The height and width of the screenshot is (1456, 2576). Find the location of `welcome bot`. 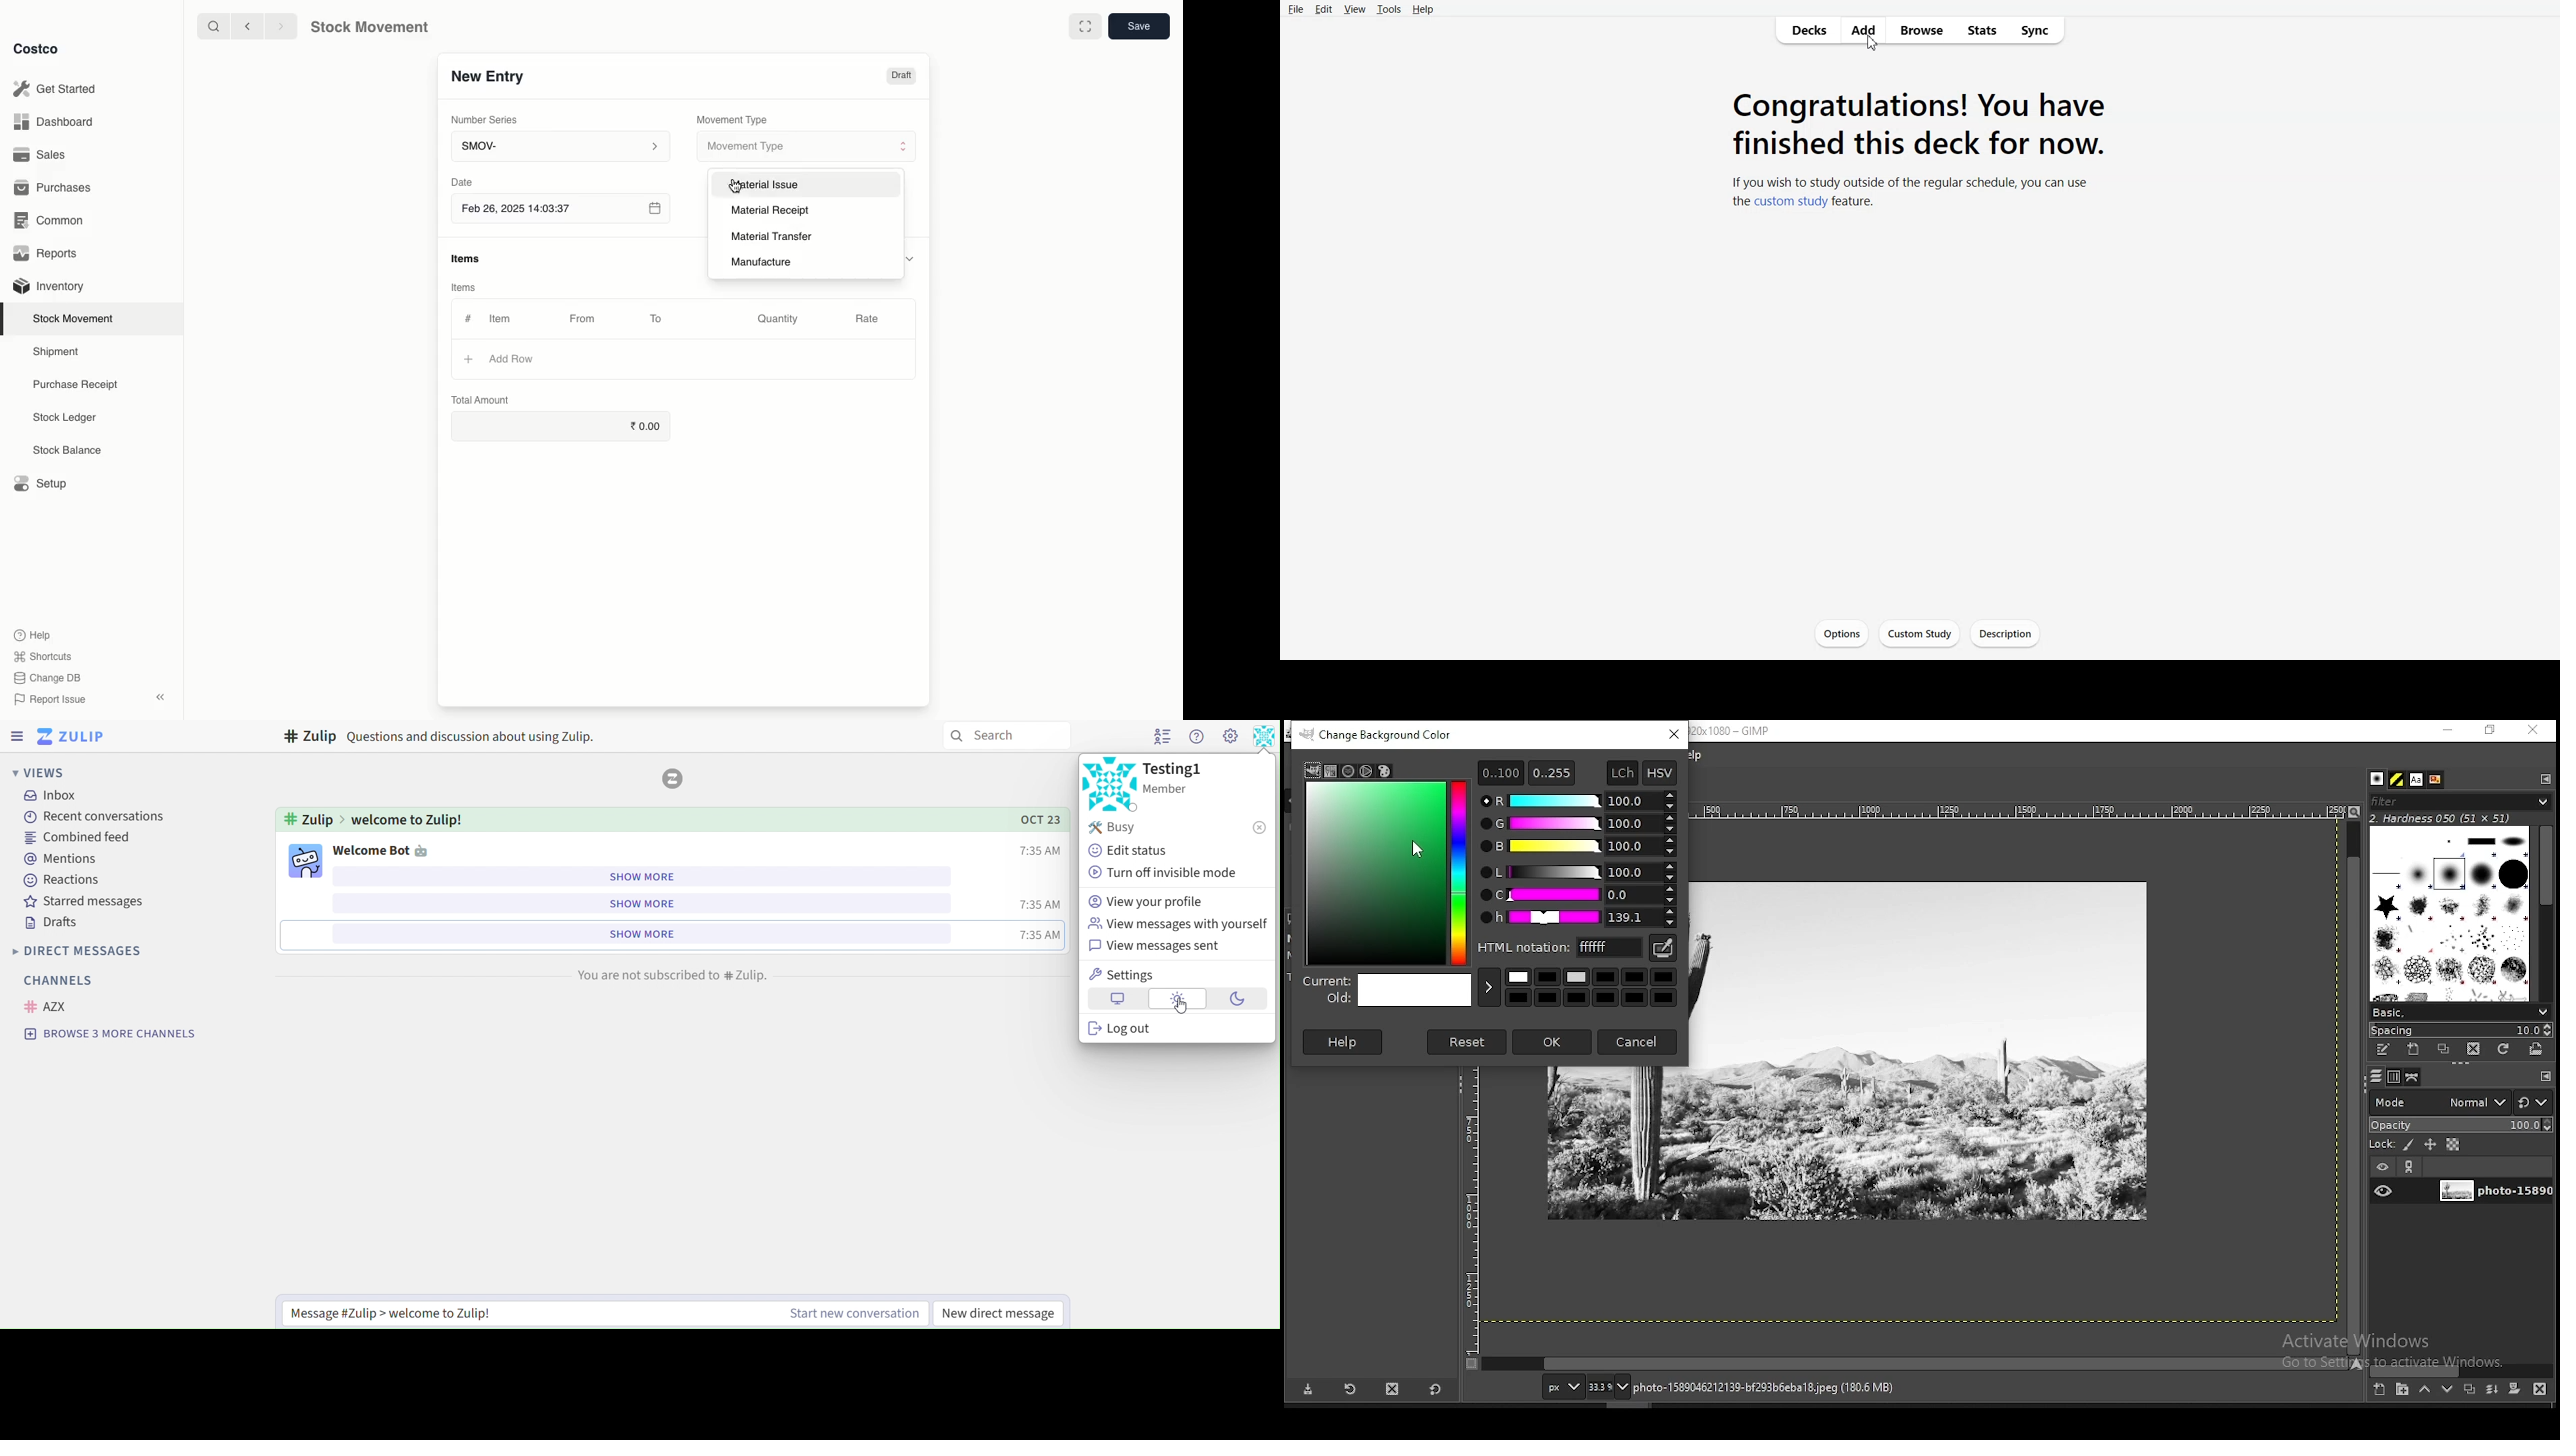

welcome bot is located at coordinates (383, 849).